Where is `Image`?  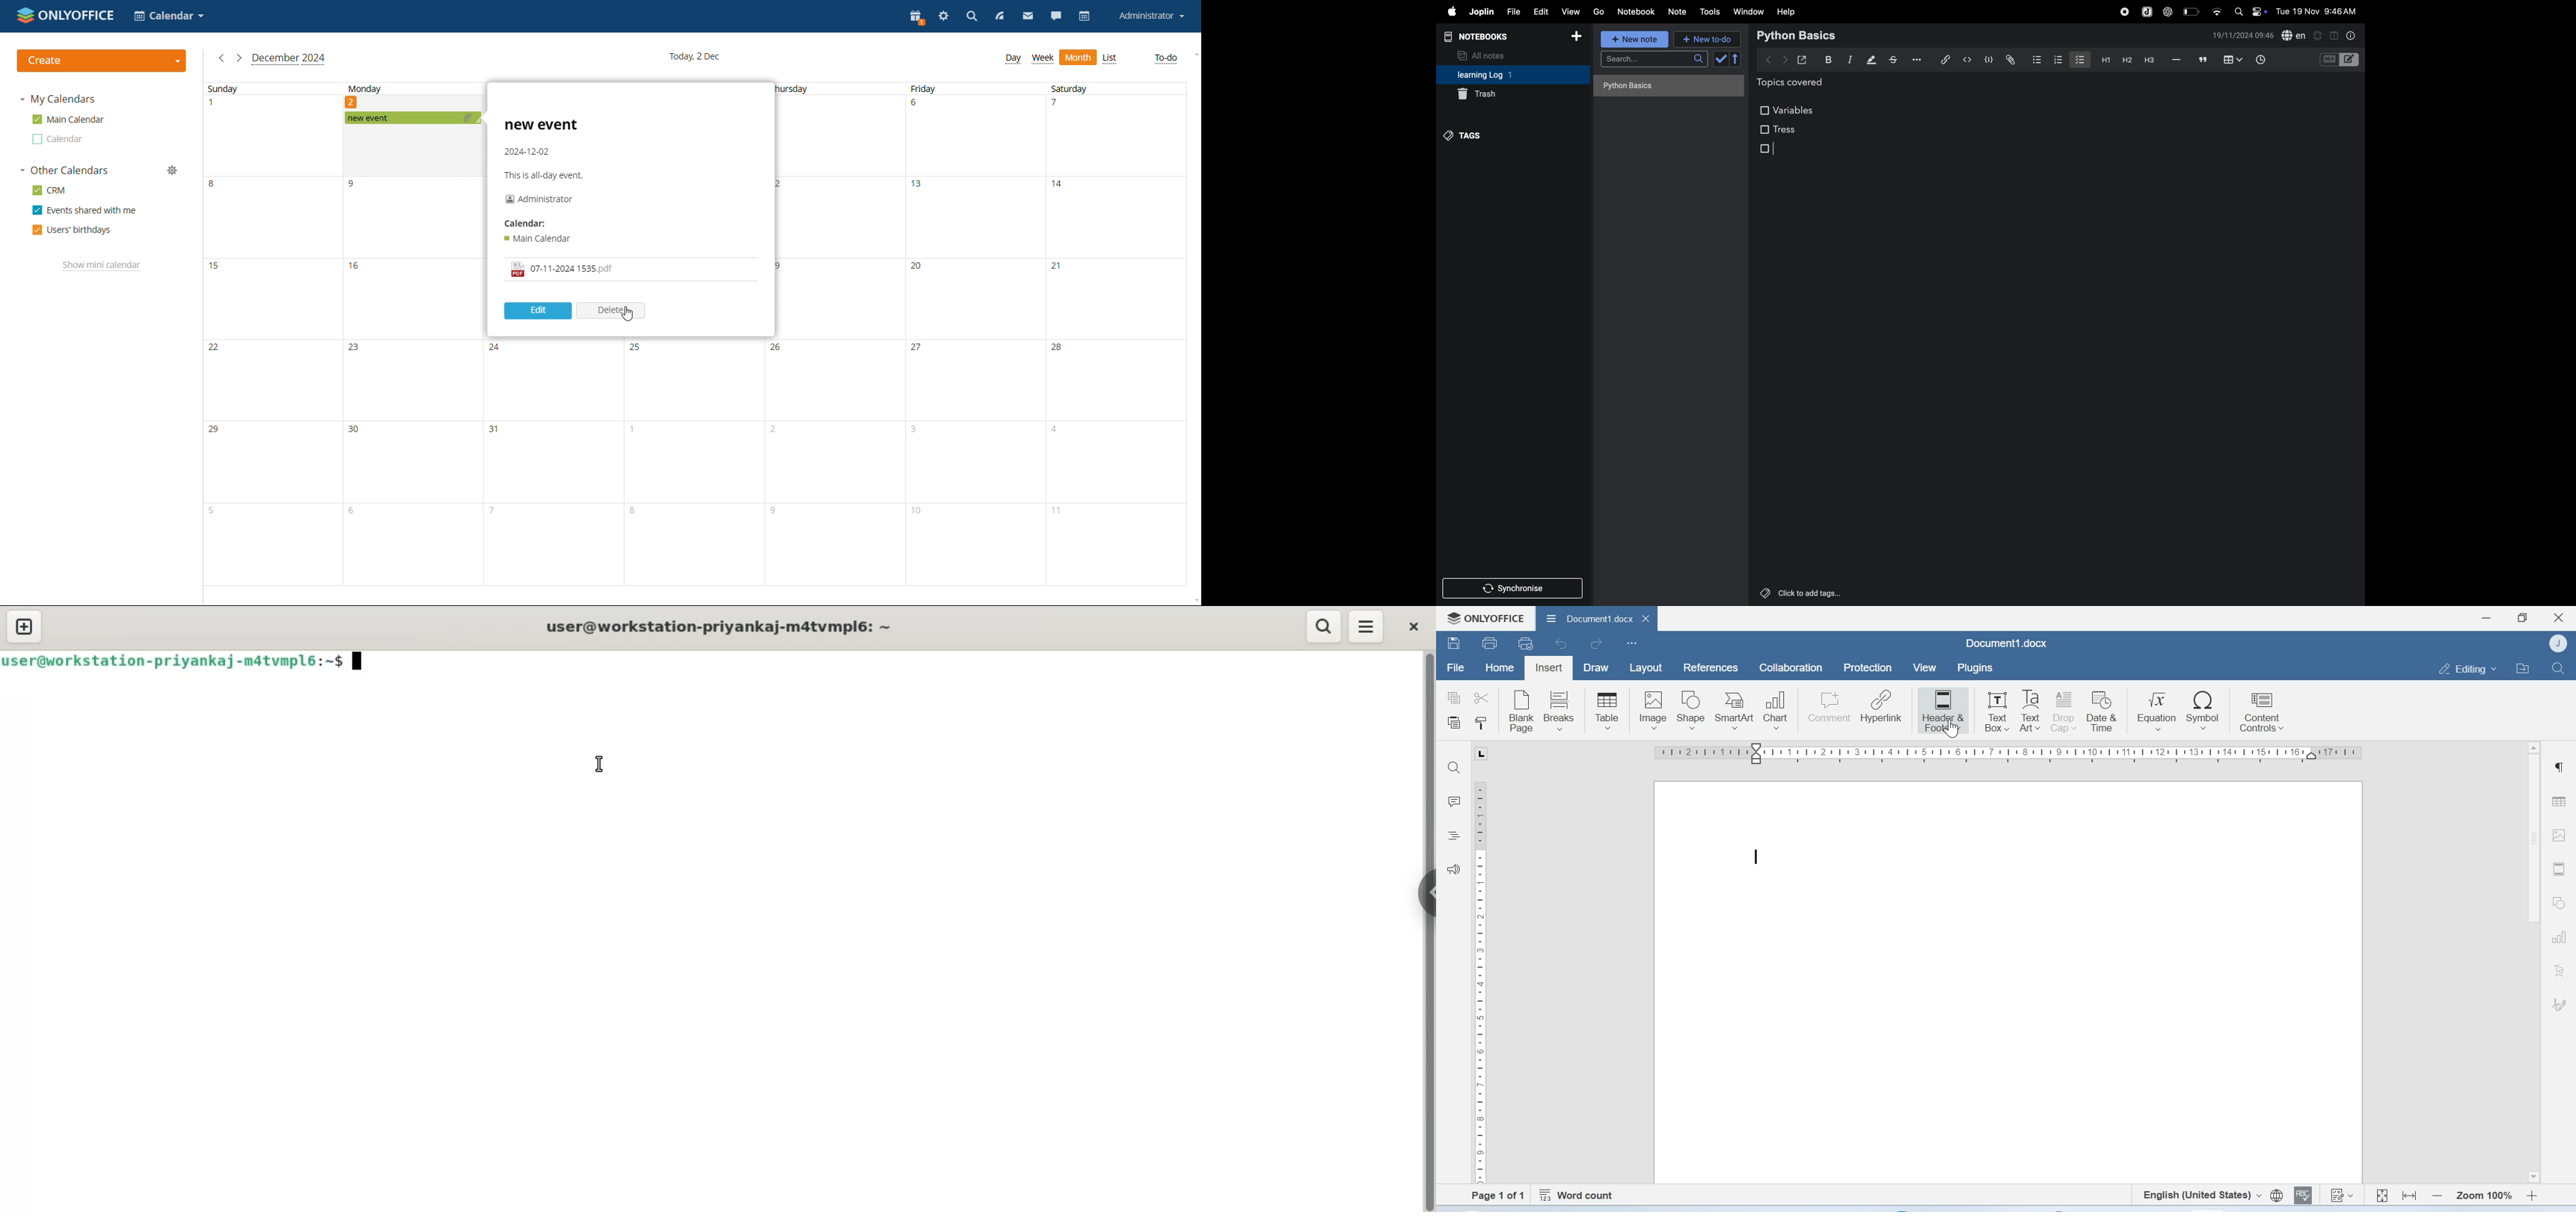 Image is located at coordinates (1653, 709).